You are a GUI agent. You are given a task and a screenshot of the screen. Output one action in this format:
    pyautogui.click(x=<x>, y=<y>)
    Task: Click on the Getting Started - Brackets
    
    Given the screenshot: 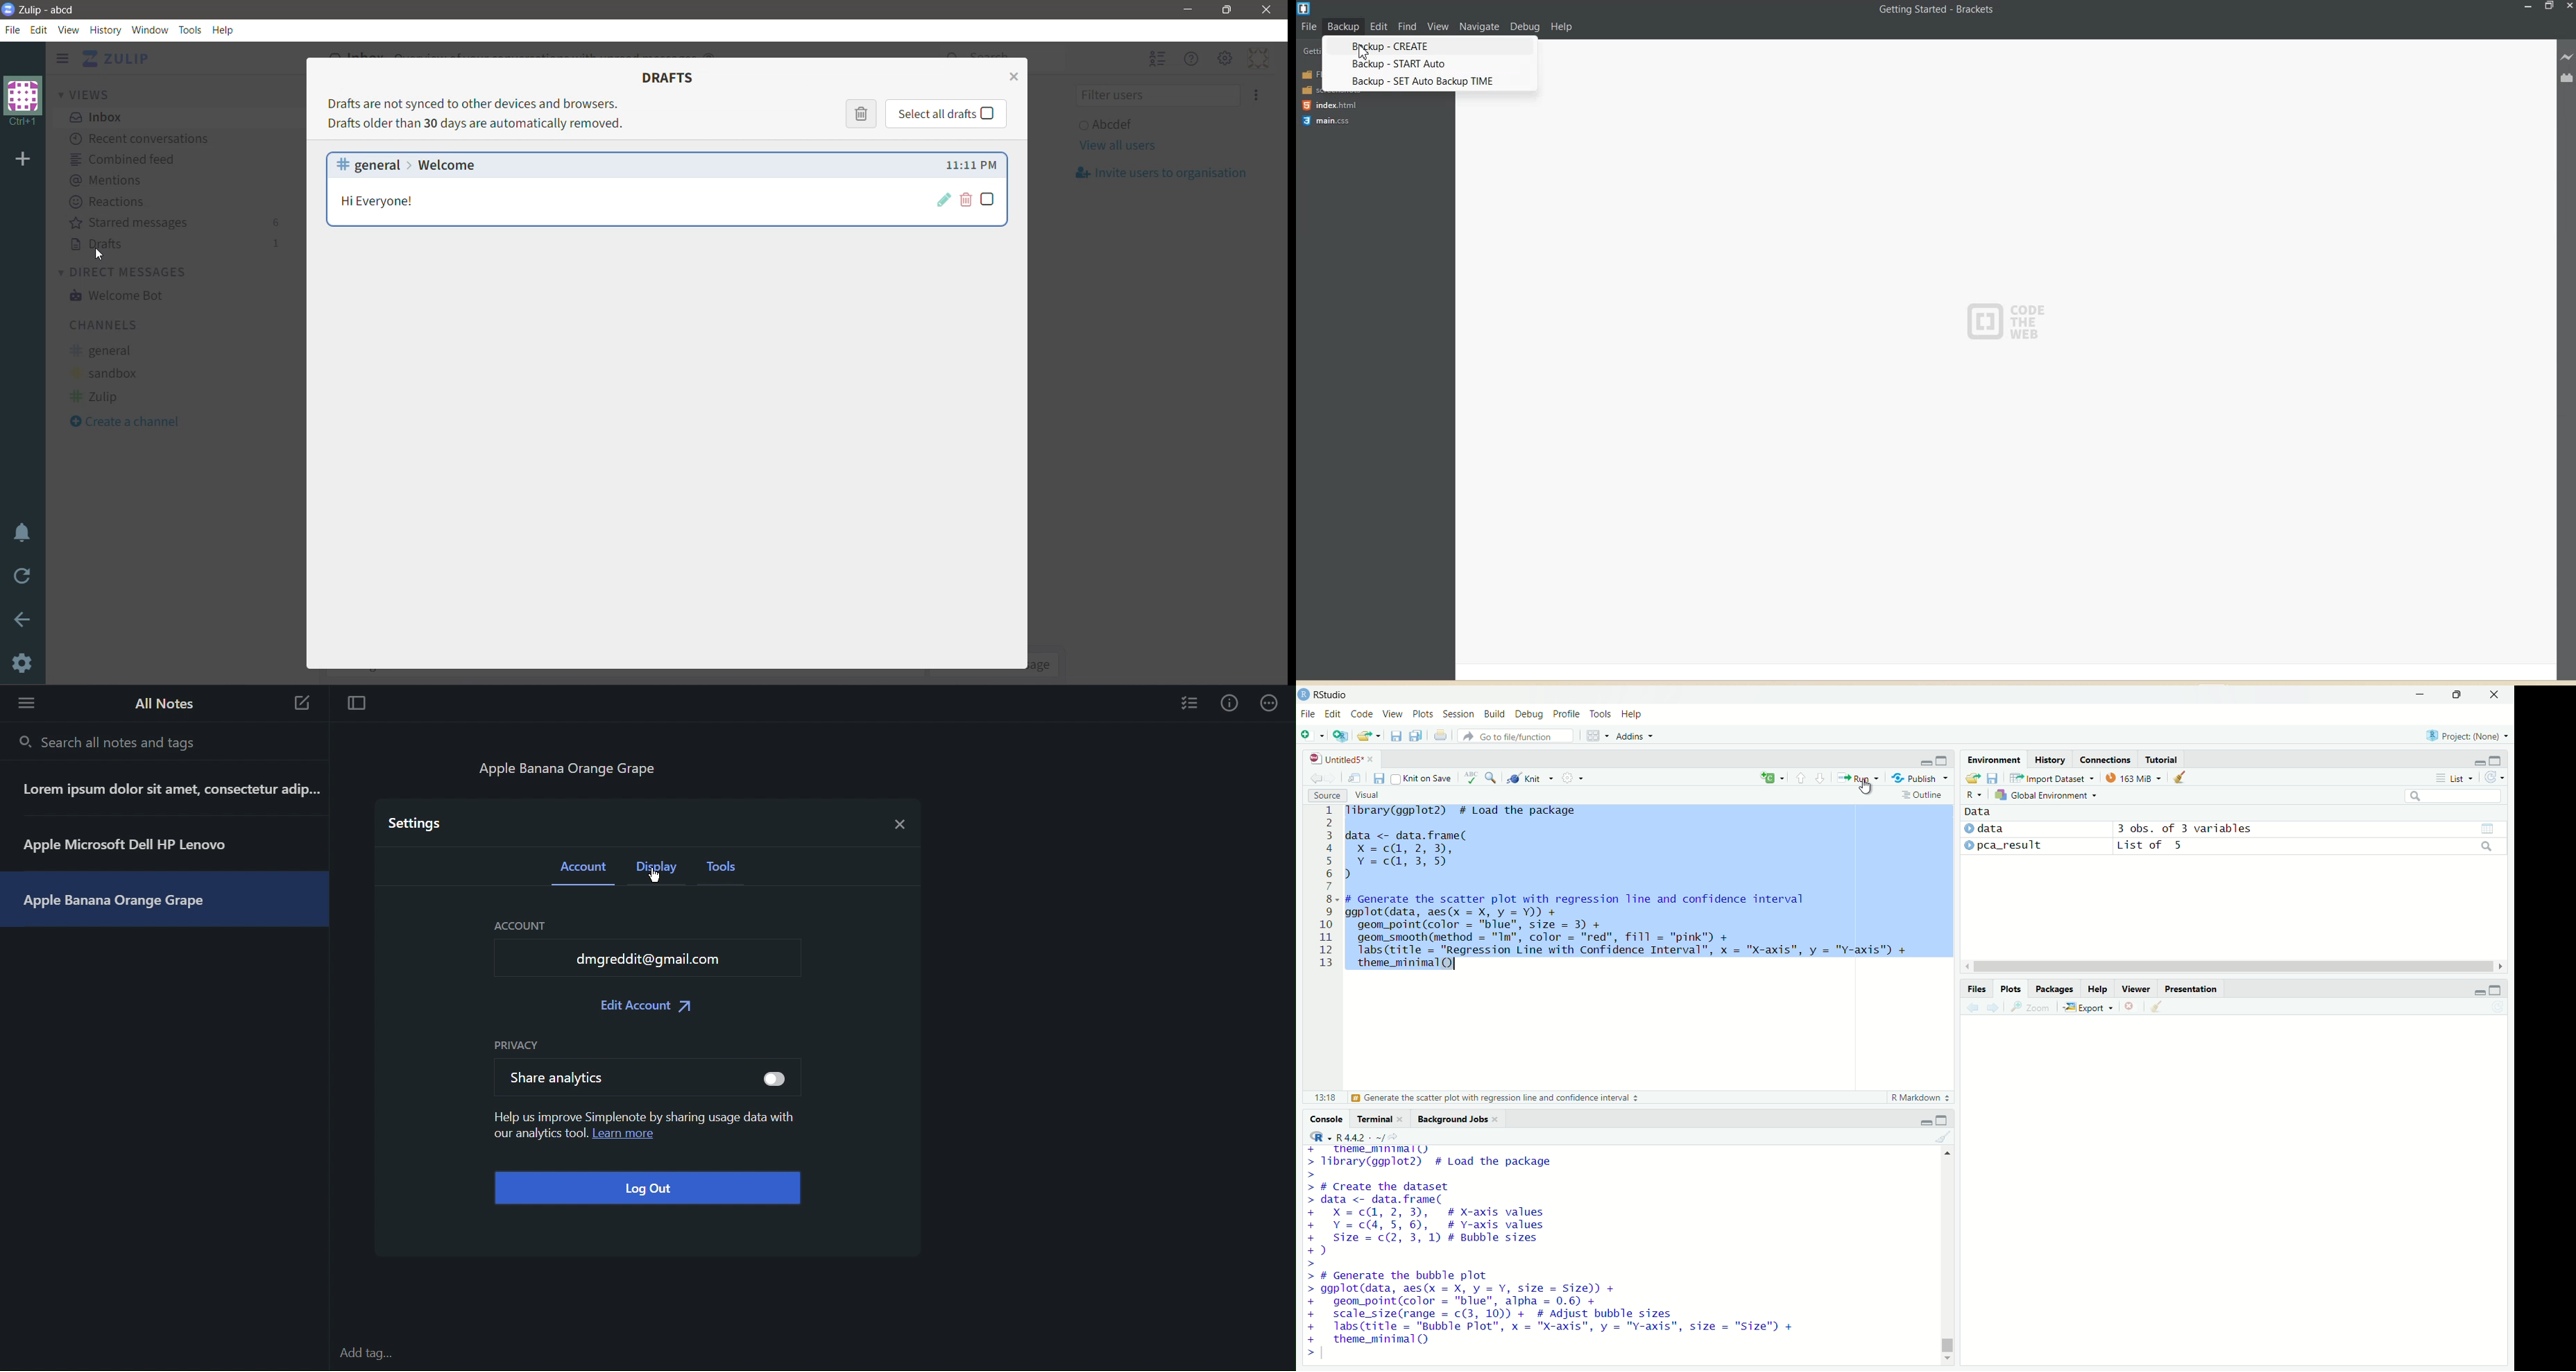 What is the action you would take?
    pyautogui.click(x=1936, y=10)
    